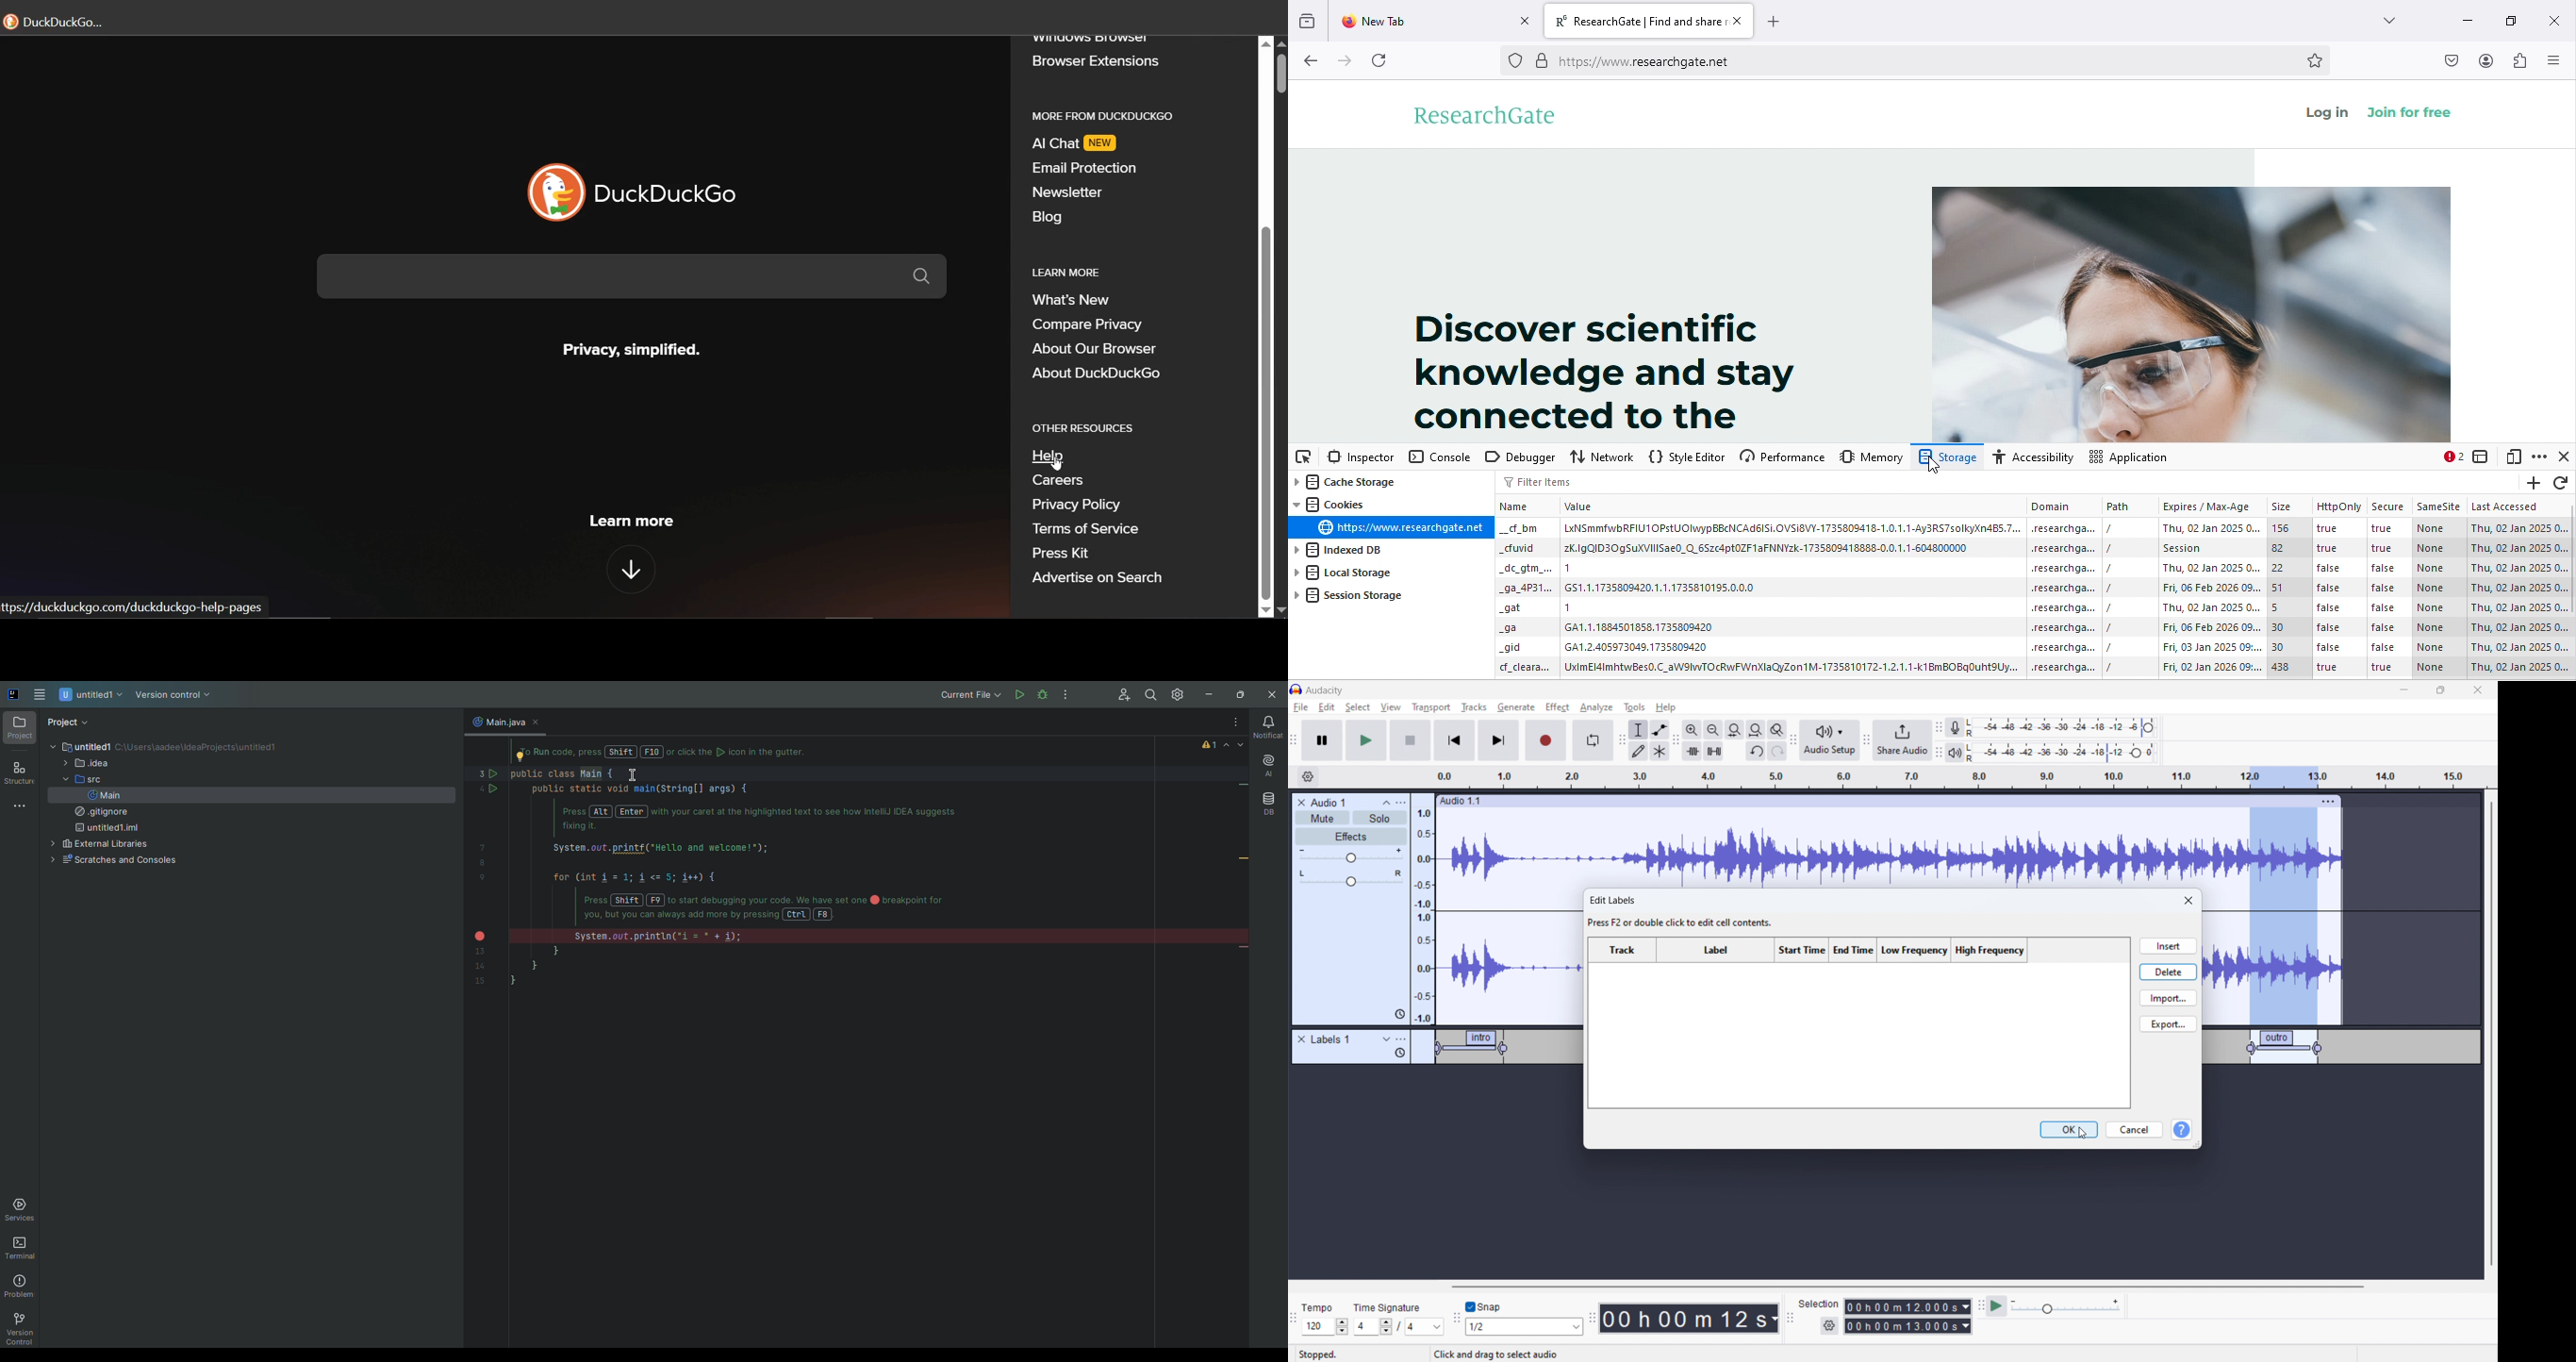  I want to click on date, so click(2212, 529).